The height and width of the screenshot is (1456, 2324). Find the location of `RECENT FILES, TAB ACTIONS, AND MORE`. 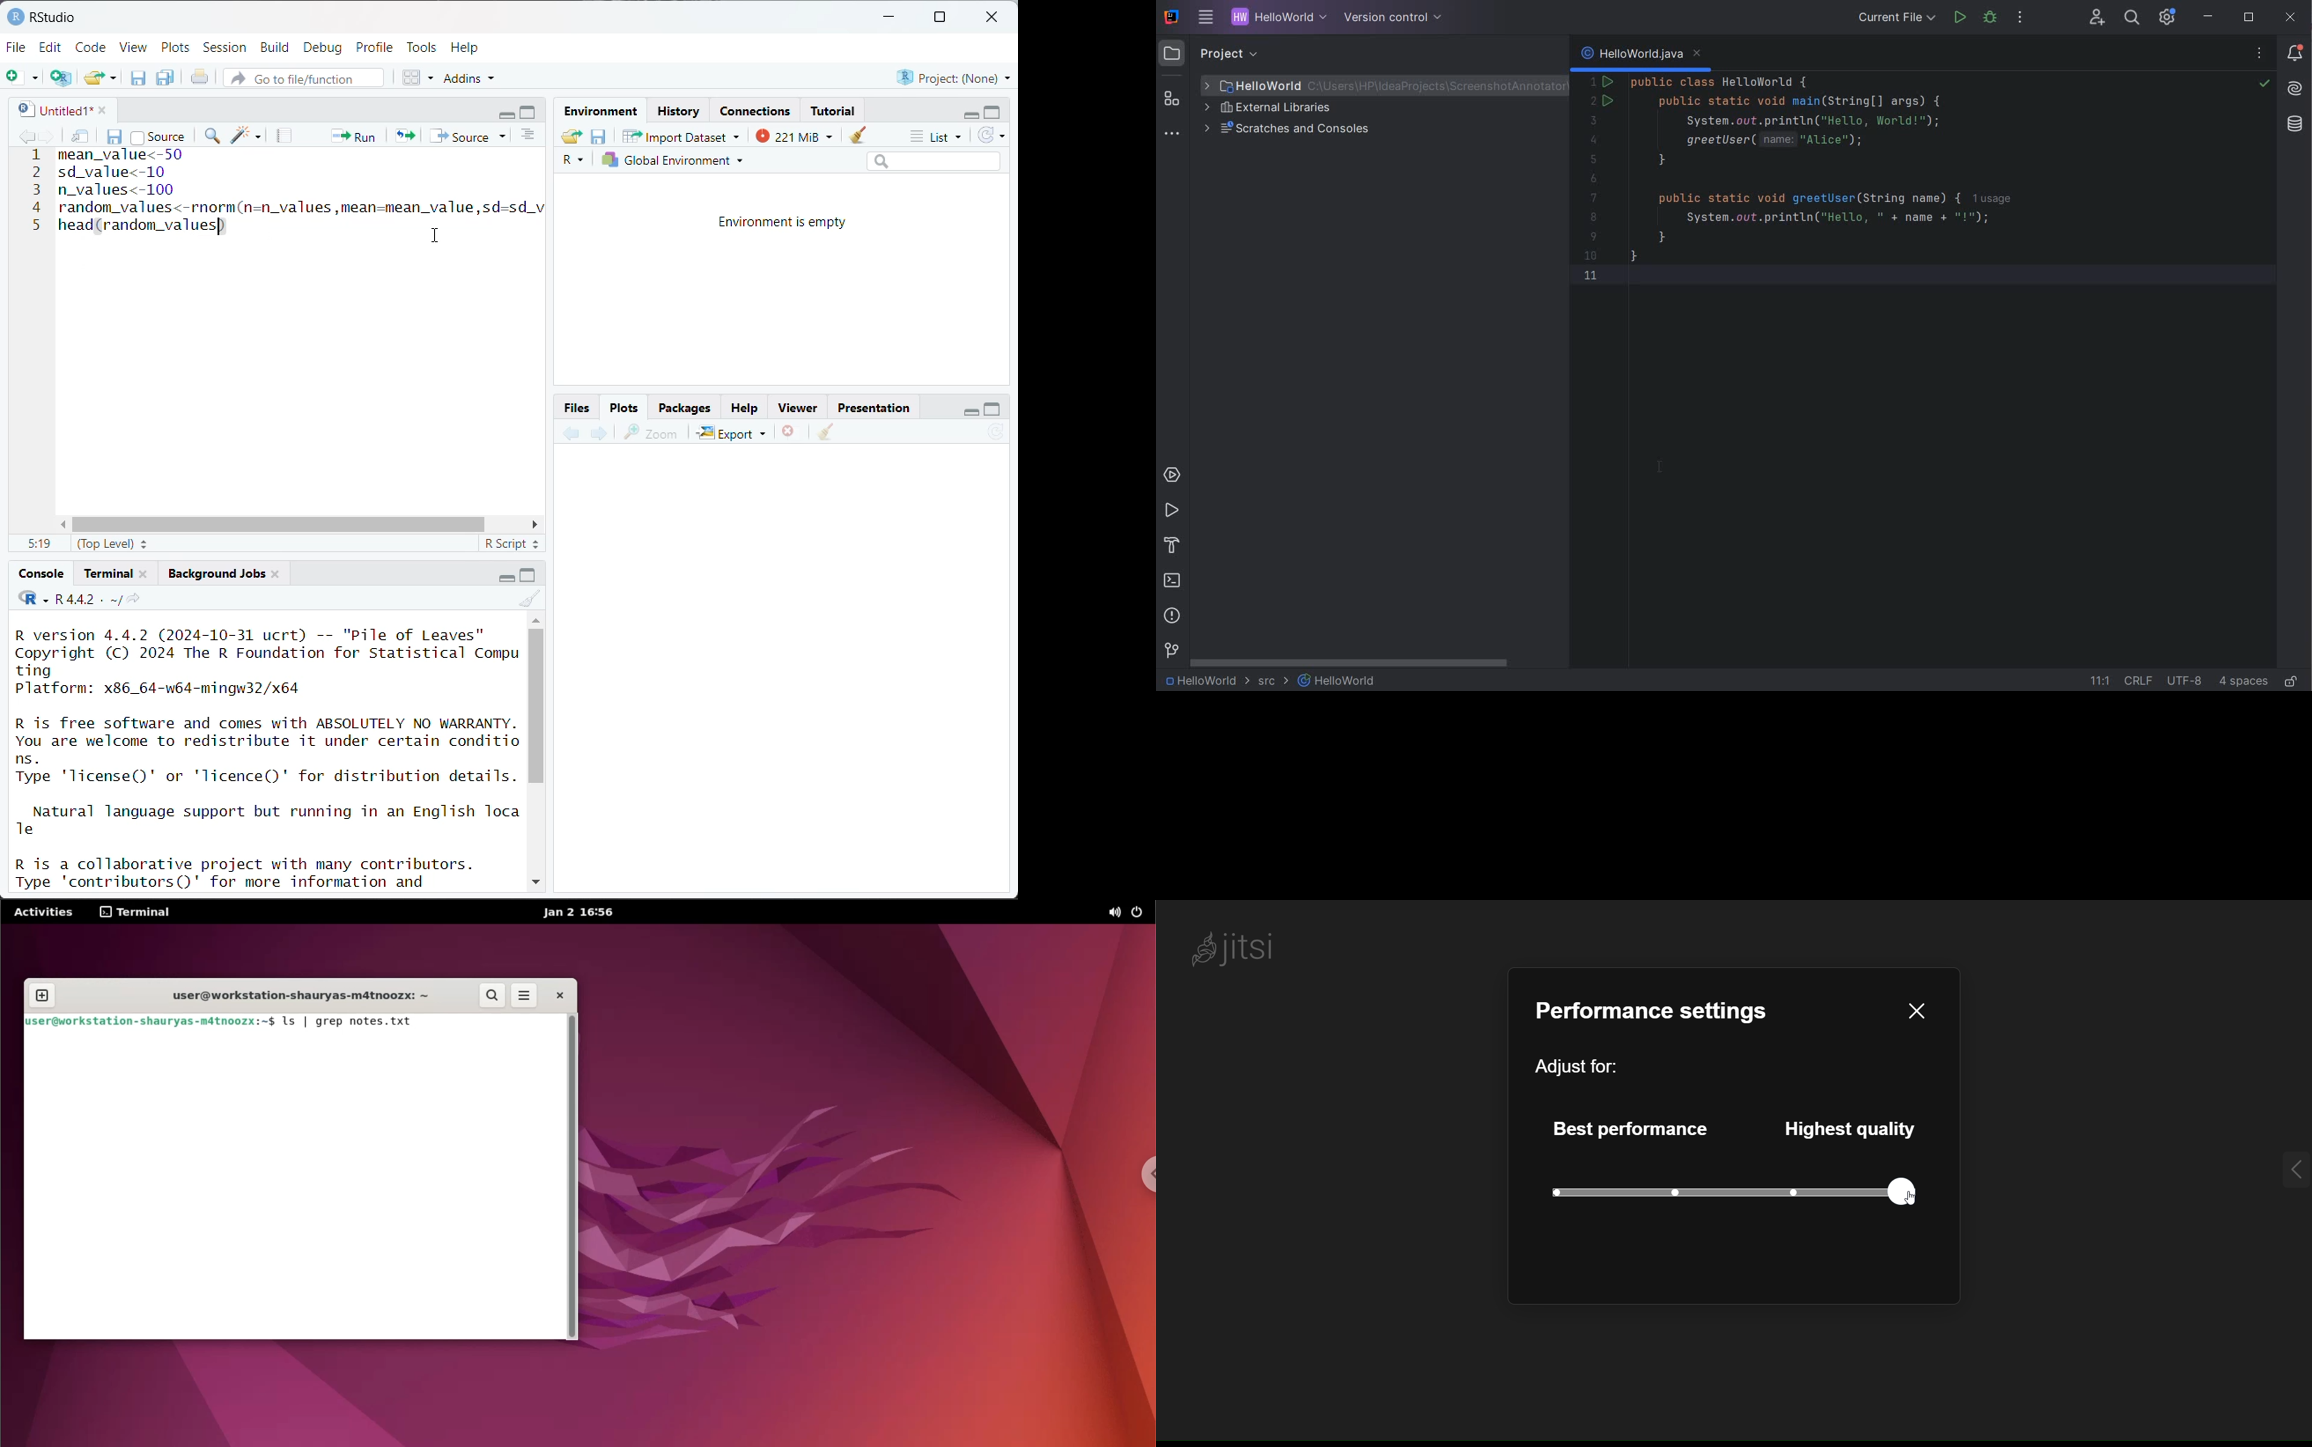

RECENT FILES, TAB ACTIONS, AND MORE is located at coordinates (2261, 55).